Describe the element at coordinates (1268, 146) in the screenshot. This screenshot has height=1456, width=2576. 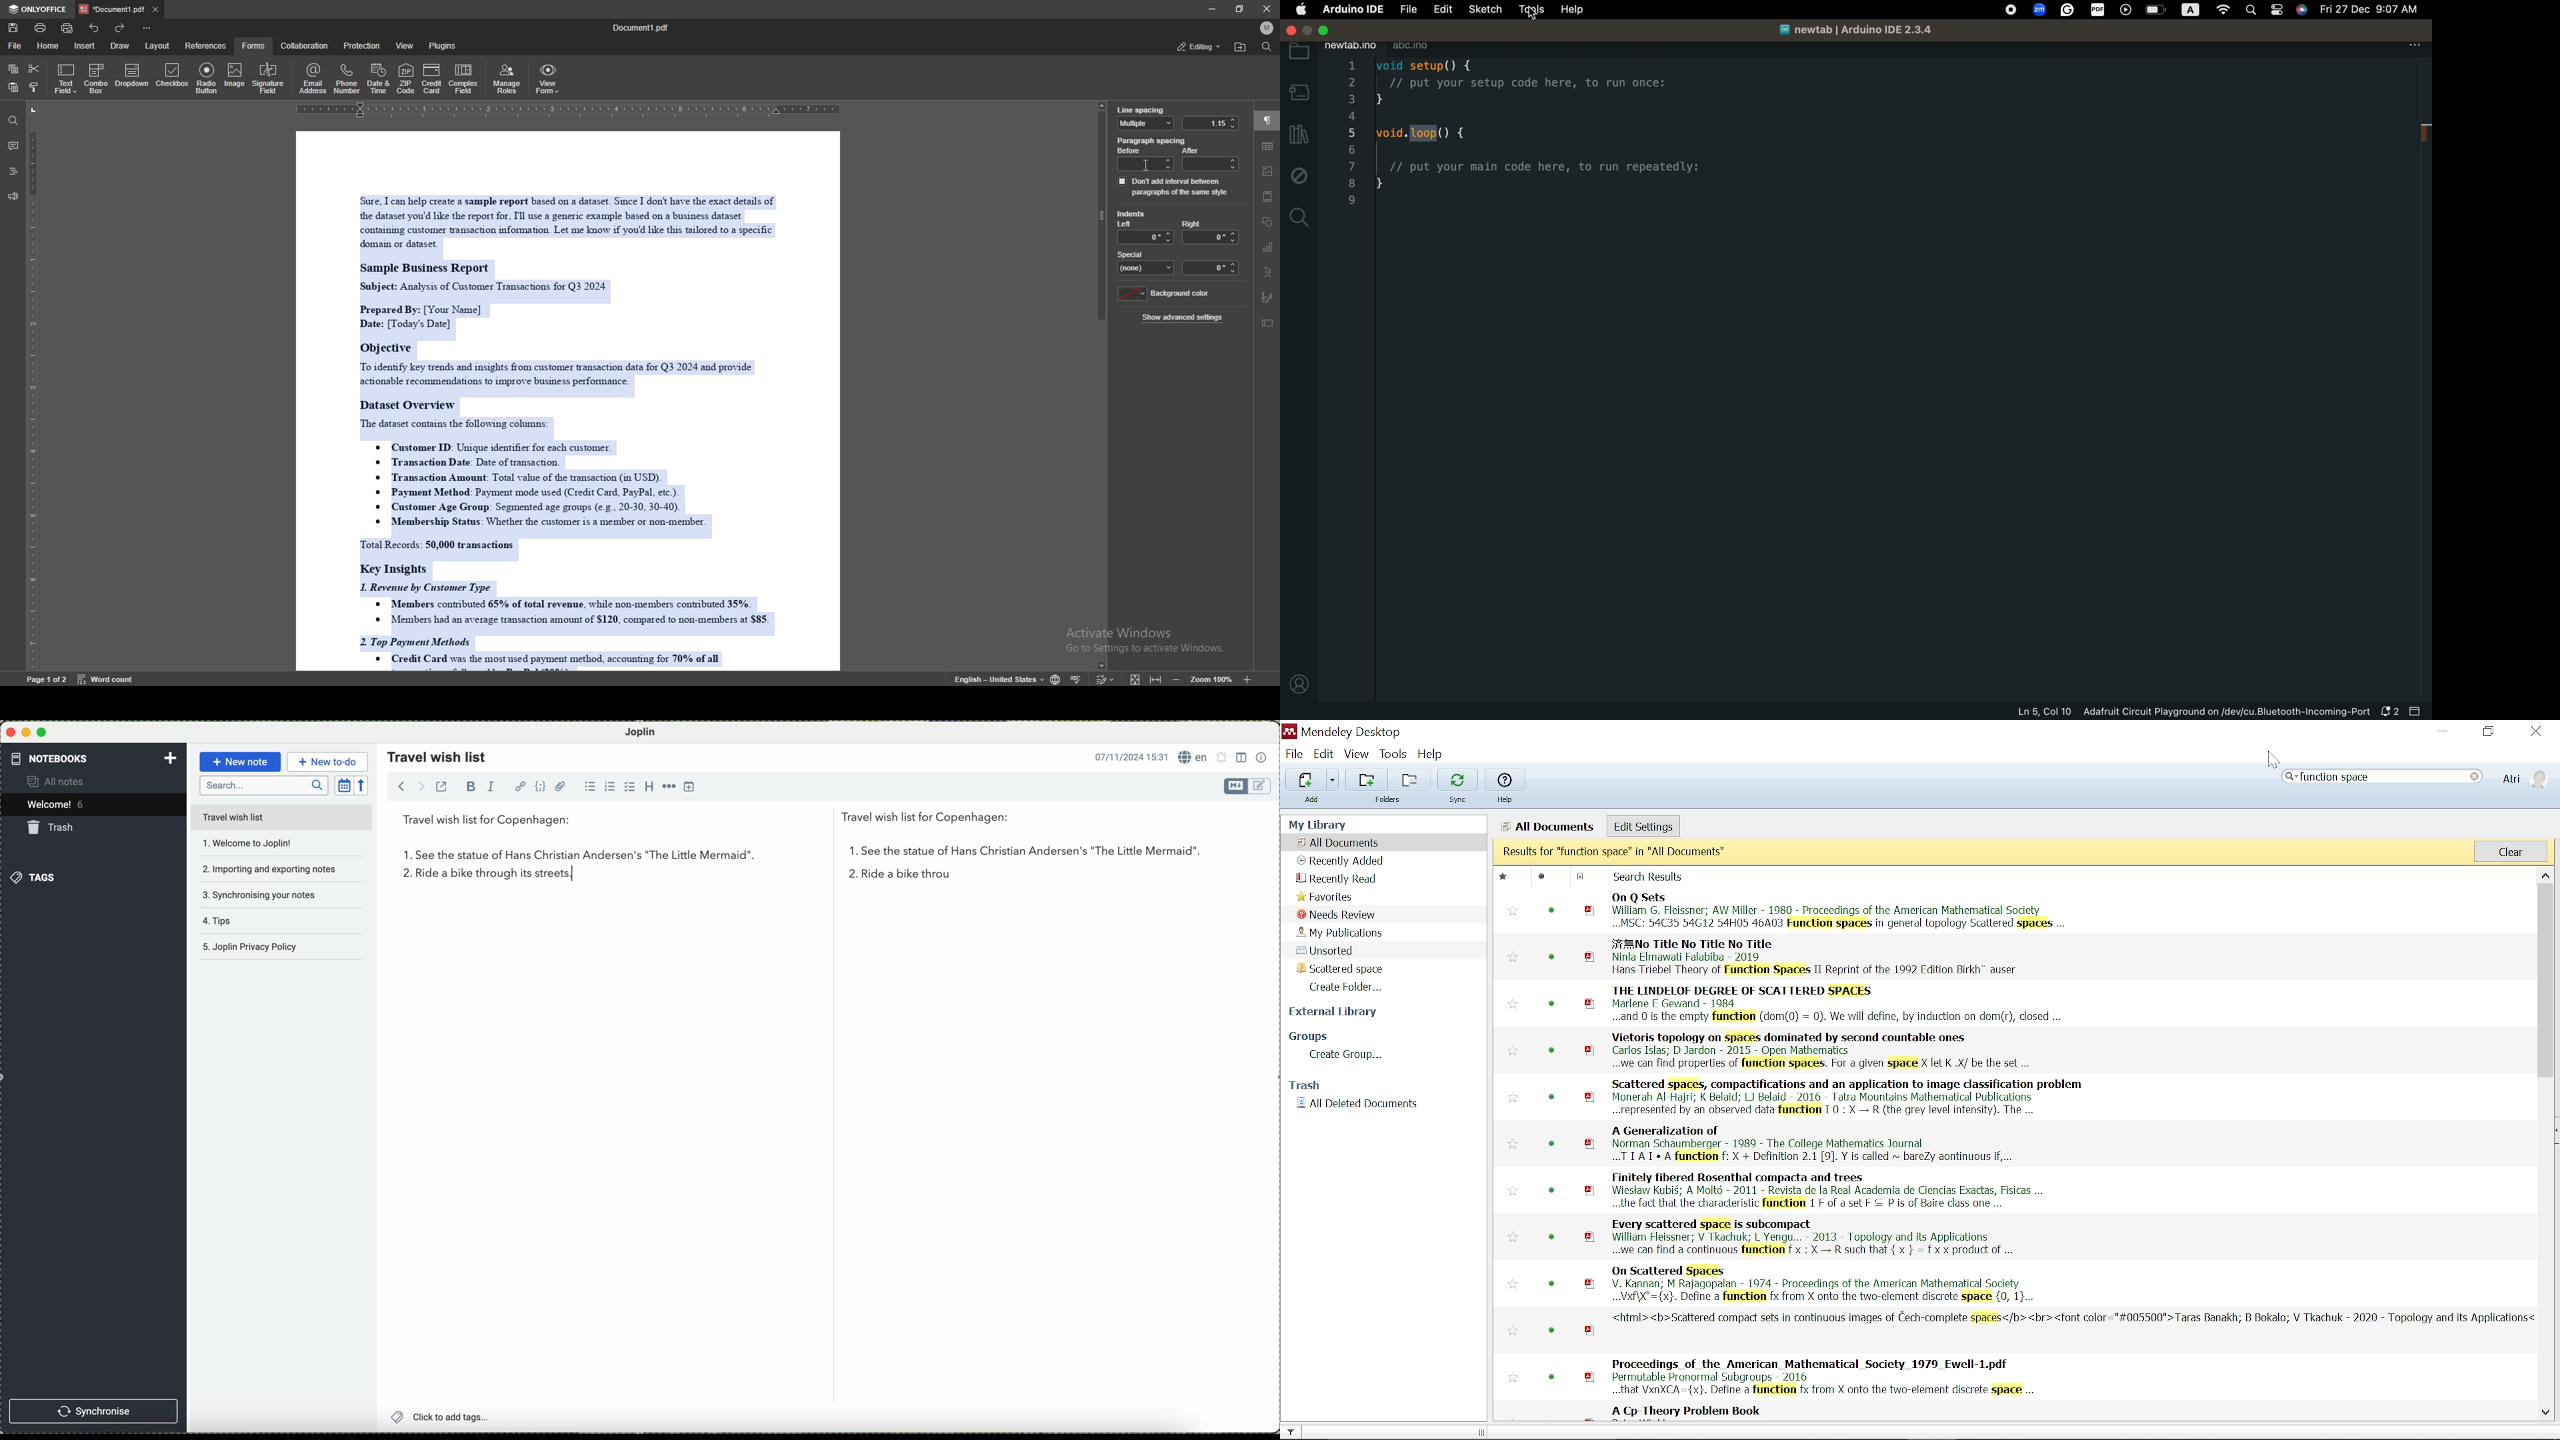
I see `table` at that location.